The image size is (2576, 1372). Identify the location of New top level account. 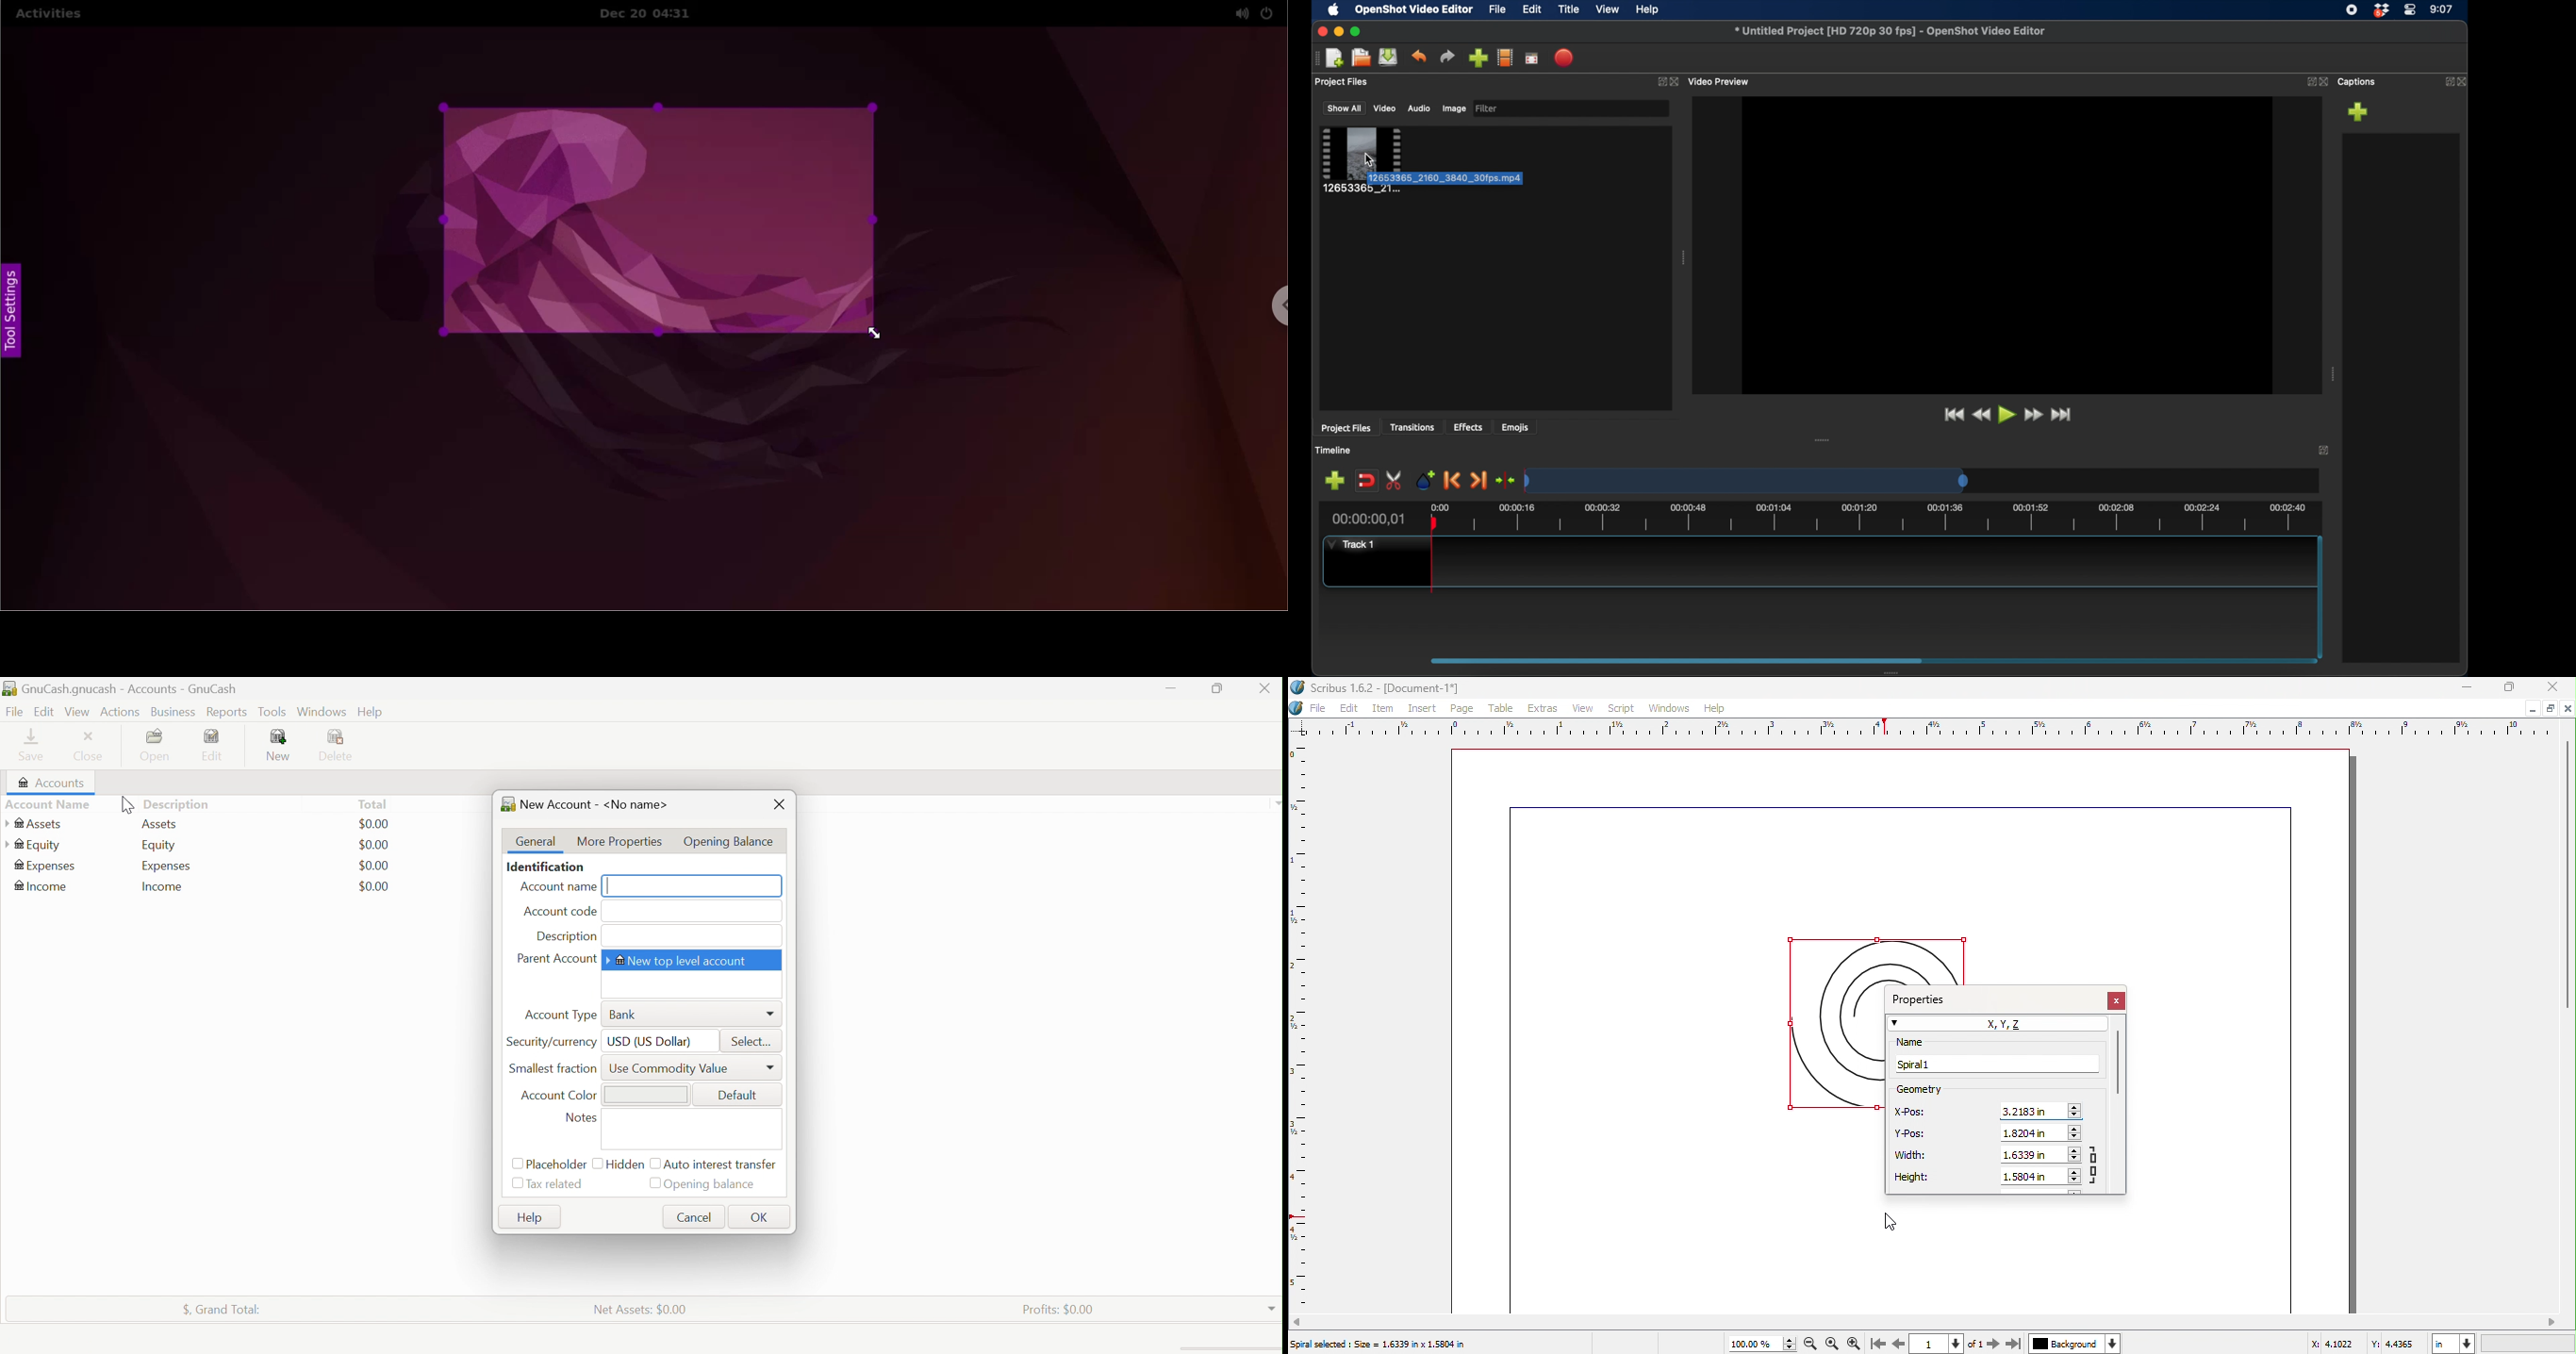
(684, 960).